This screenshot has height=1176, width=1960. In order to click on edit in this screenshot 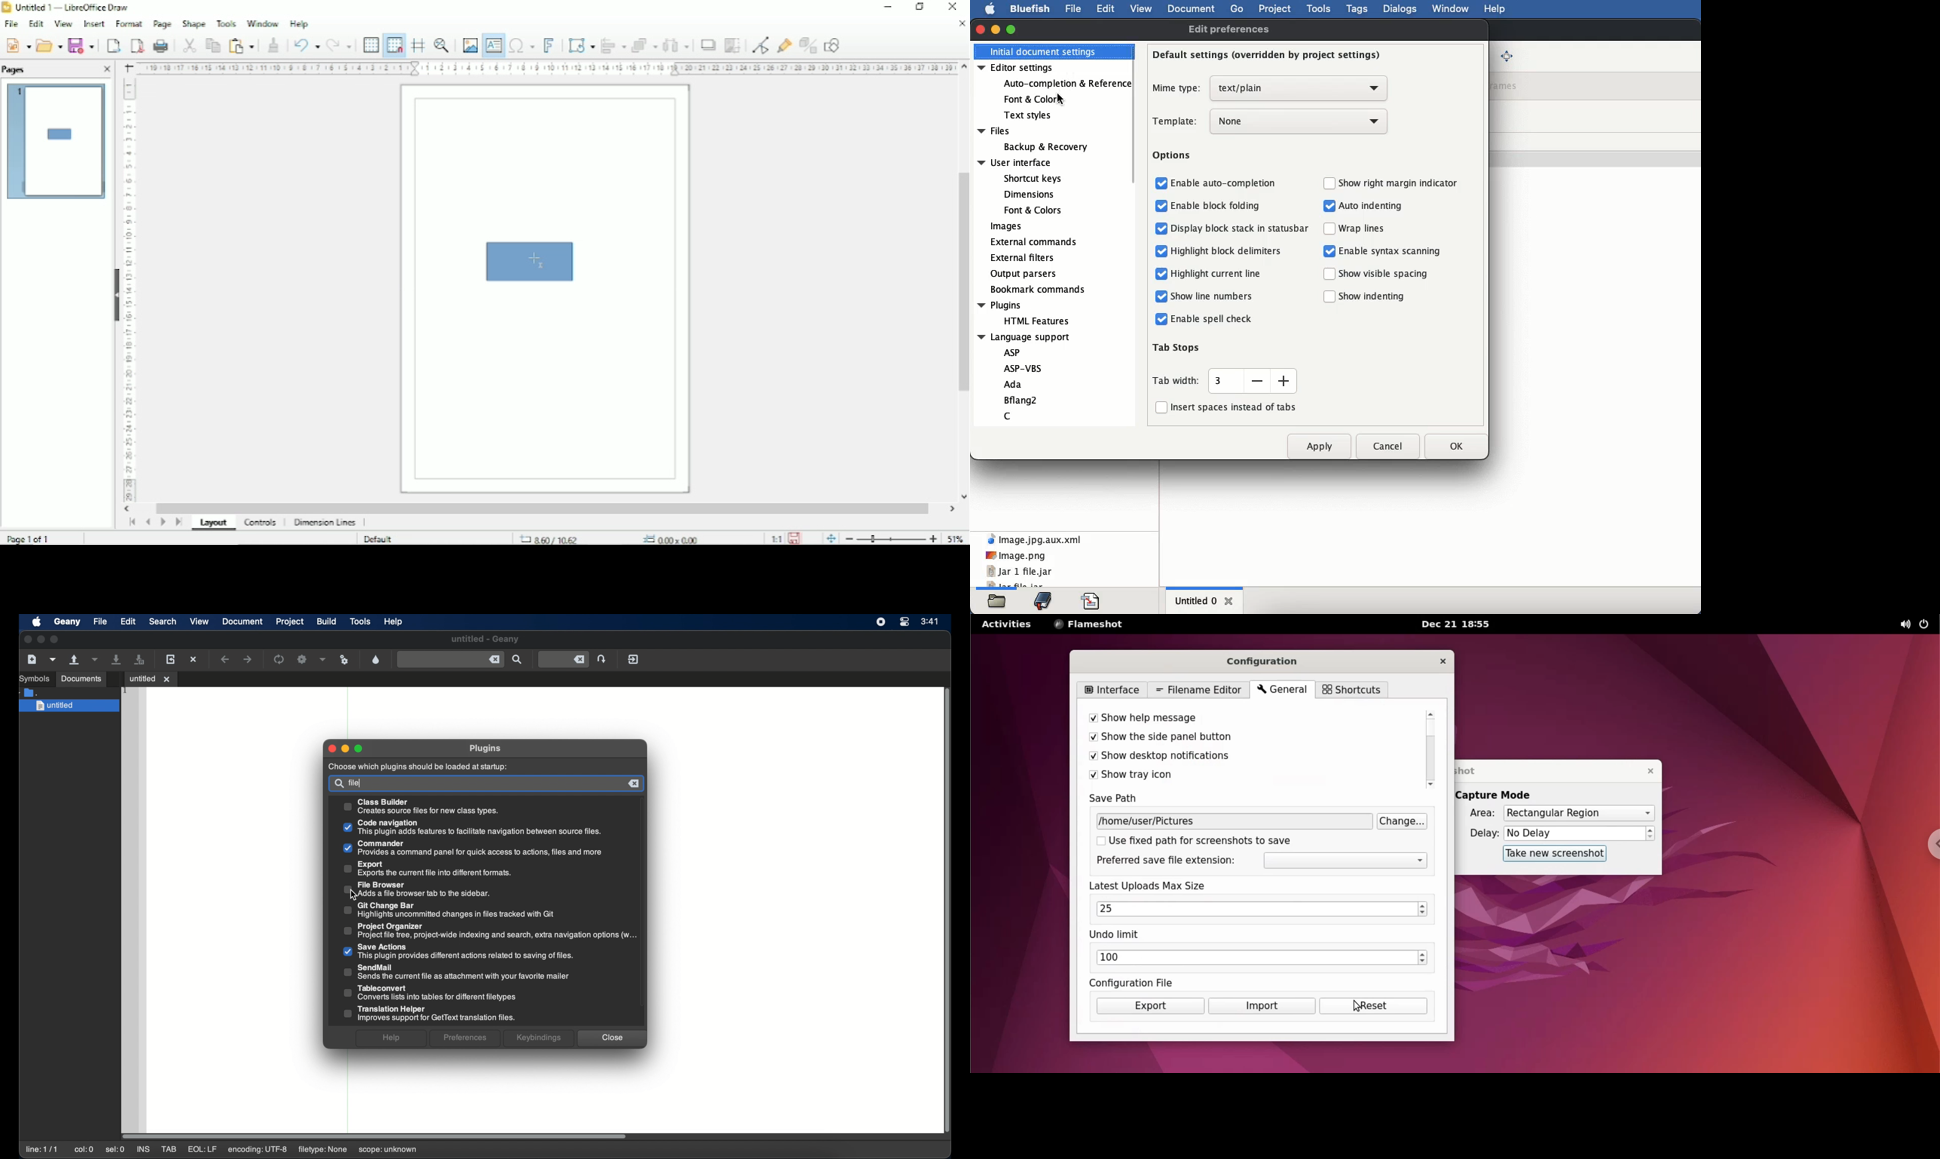, I will do `click(1105, 8)`.